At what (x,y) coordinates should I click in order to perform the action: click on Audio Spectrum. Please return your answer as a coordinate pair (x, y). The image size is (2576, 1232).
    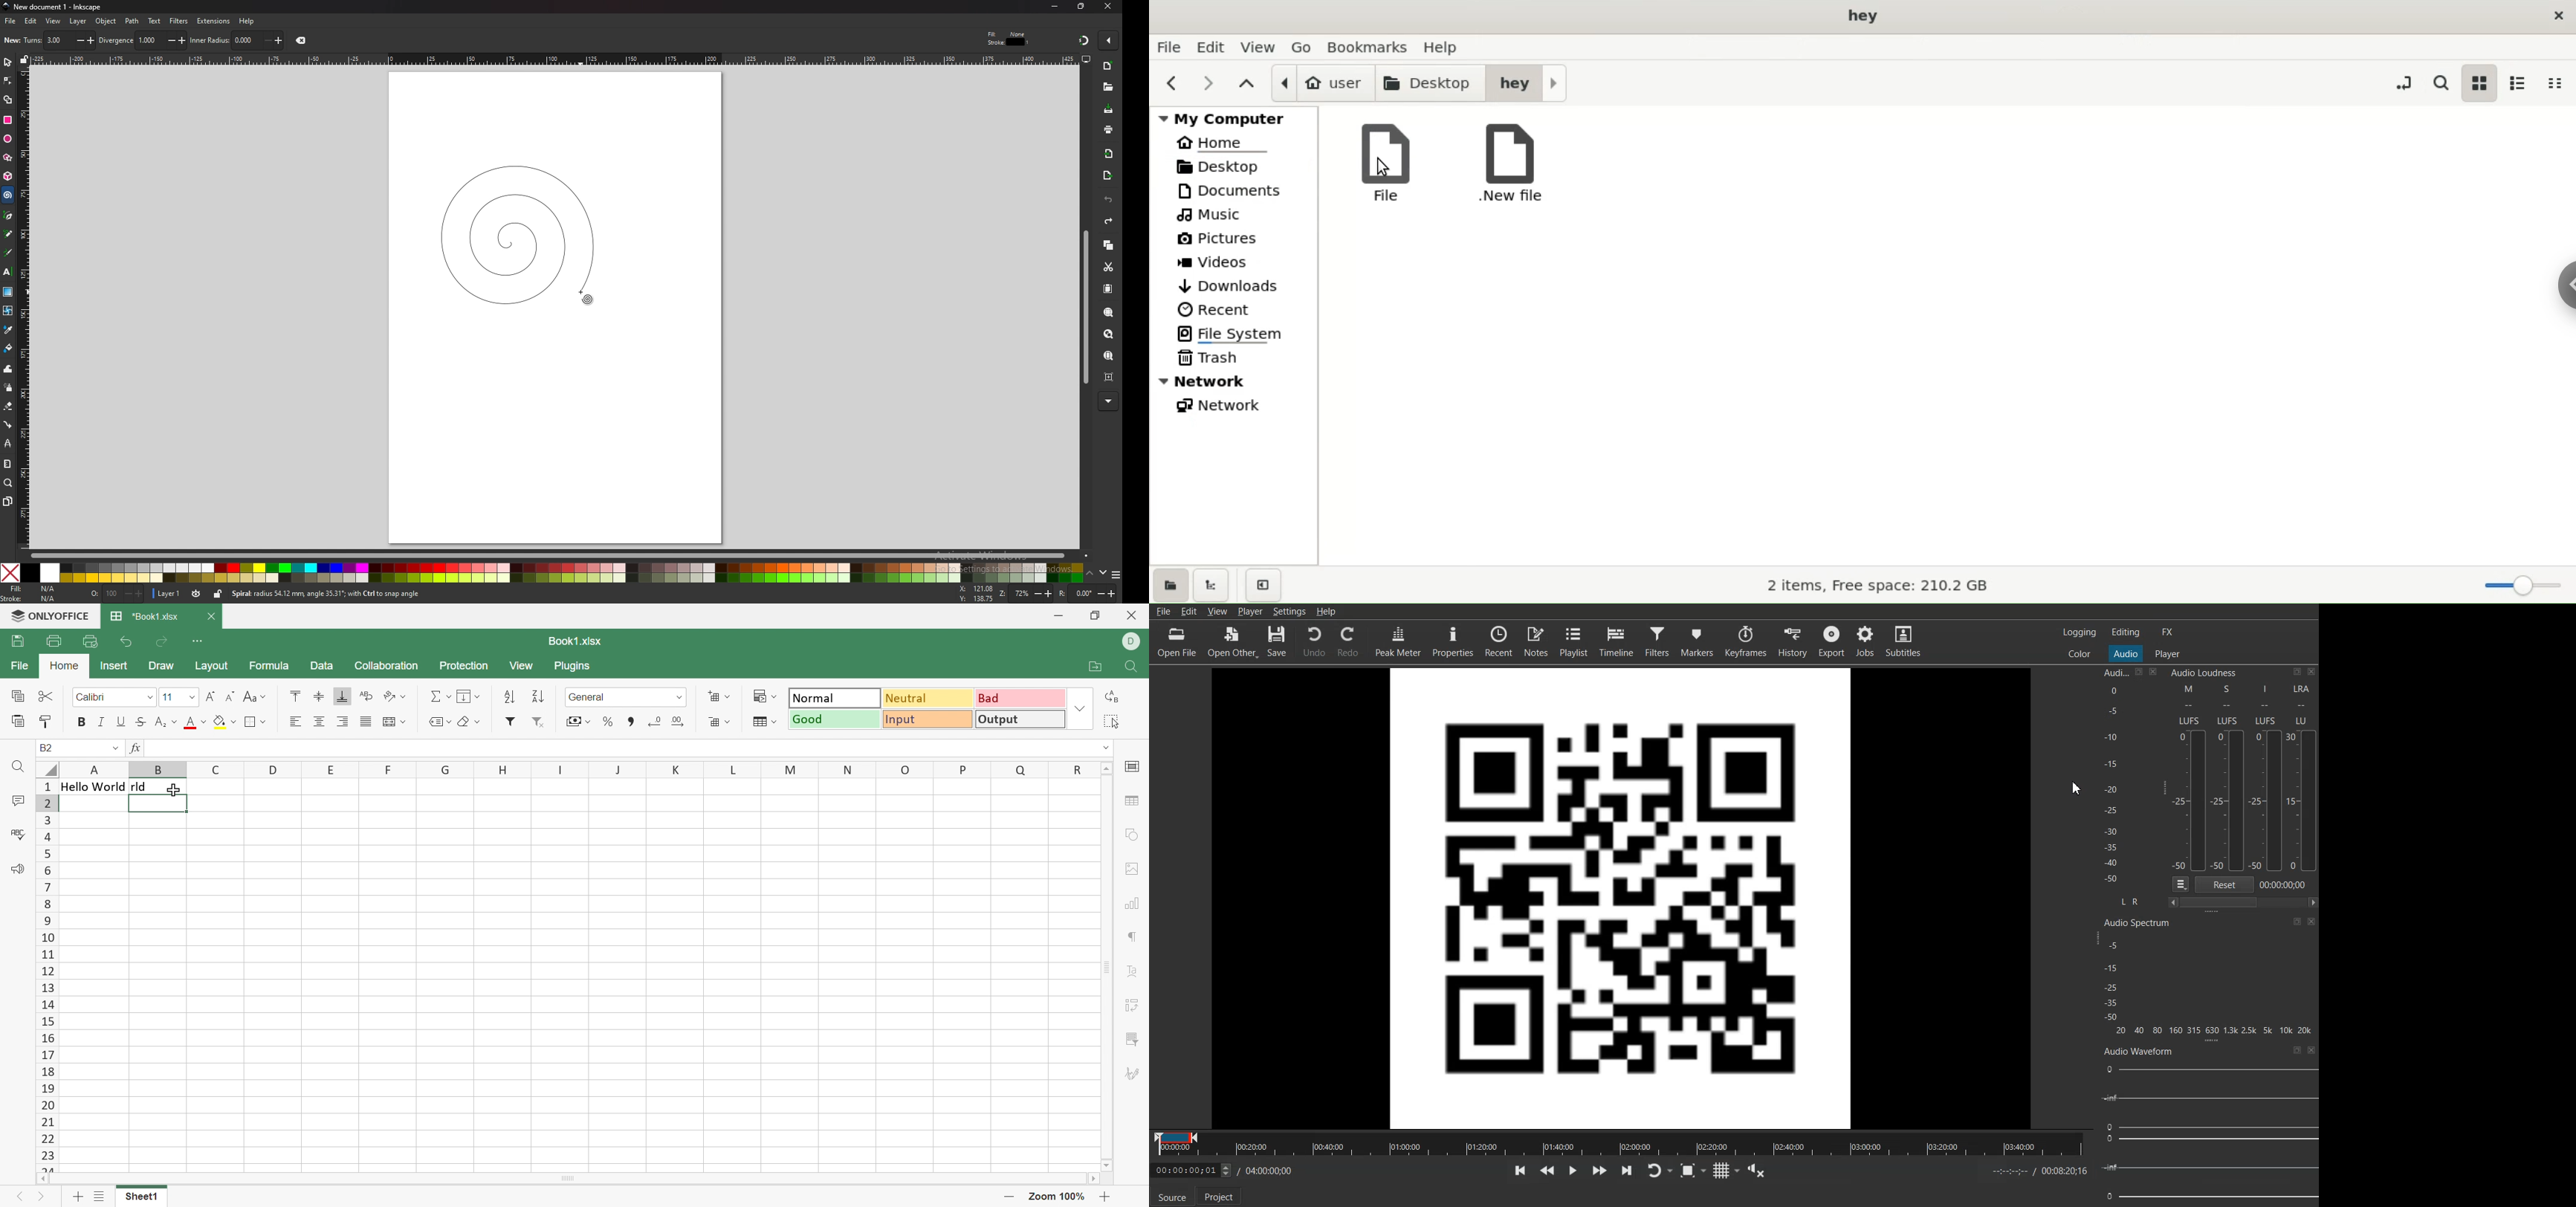
    Looking at the image, I should click on (2138, 922).